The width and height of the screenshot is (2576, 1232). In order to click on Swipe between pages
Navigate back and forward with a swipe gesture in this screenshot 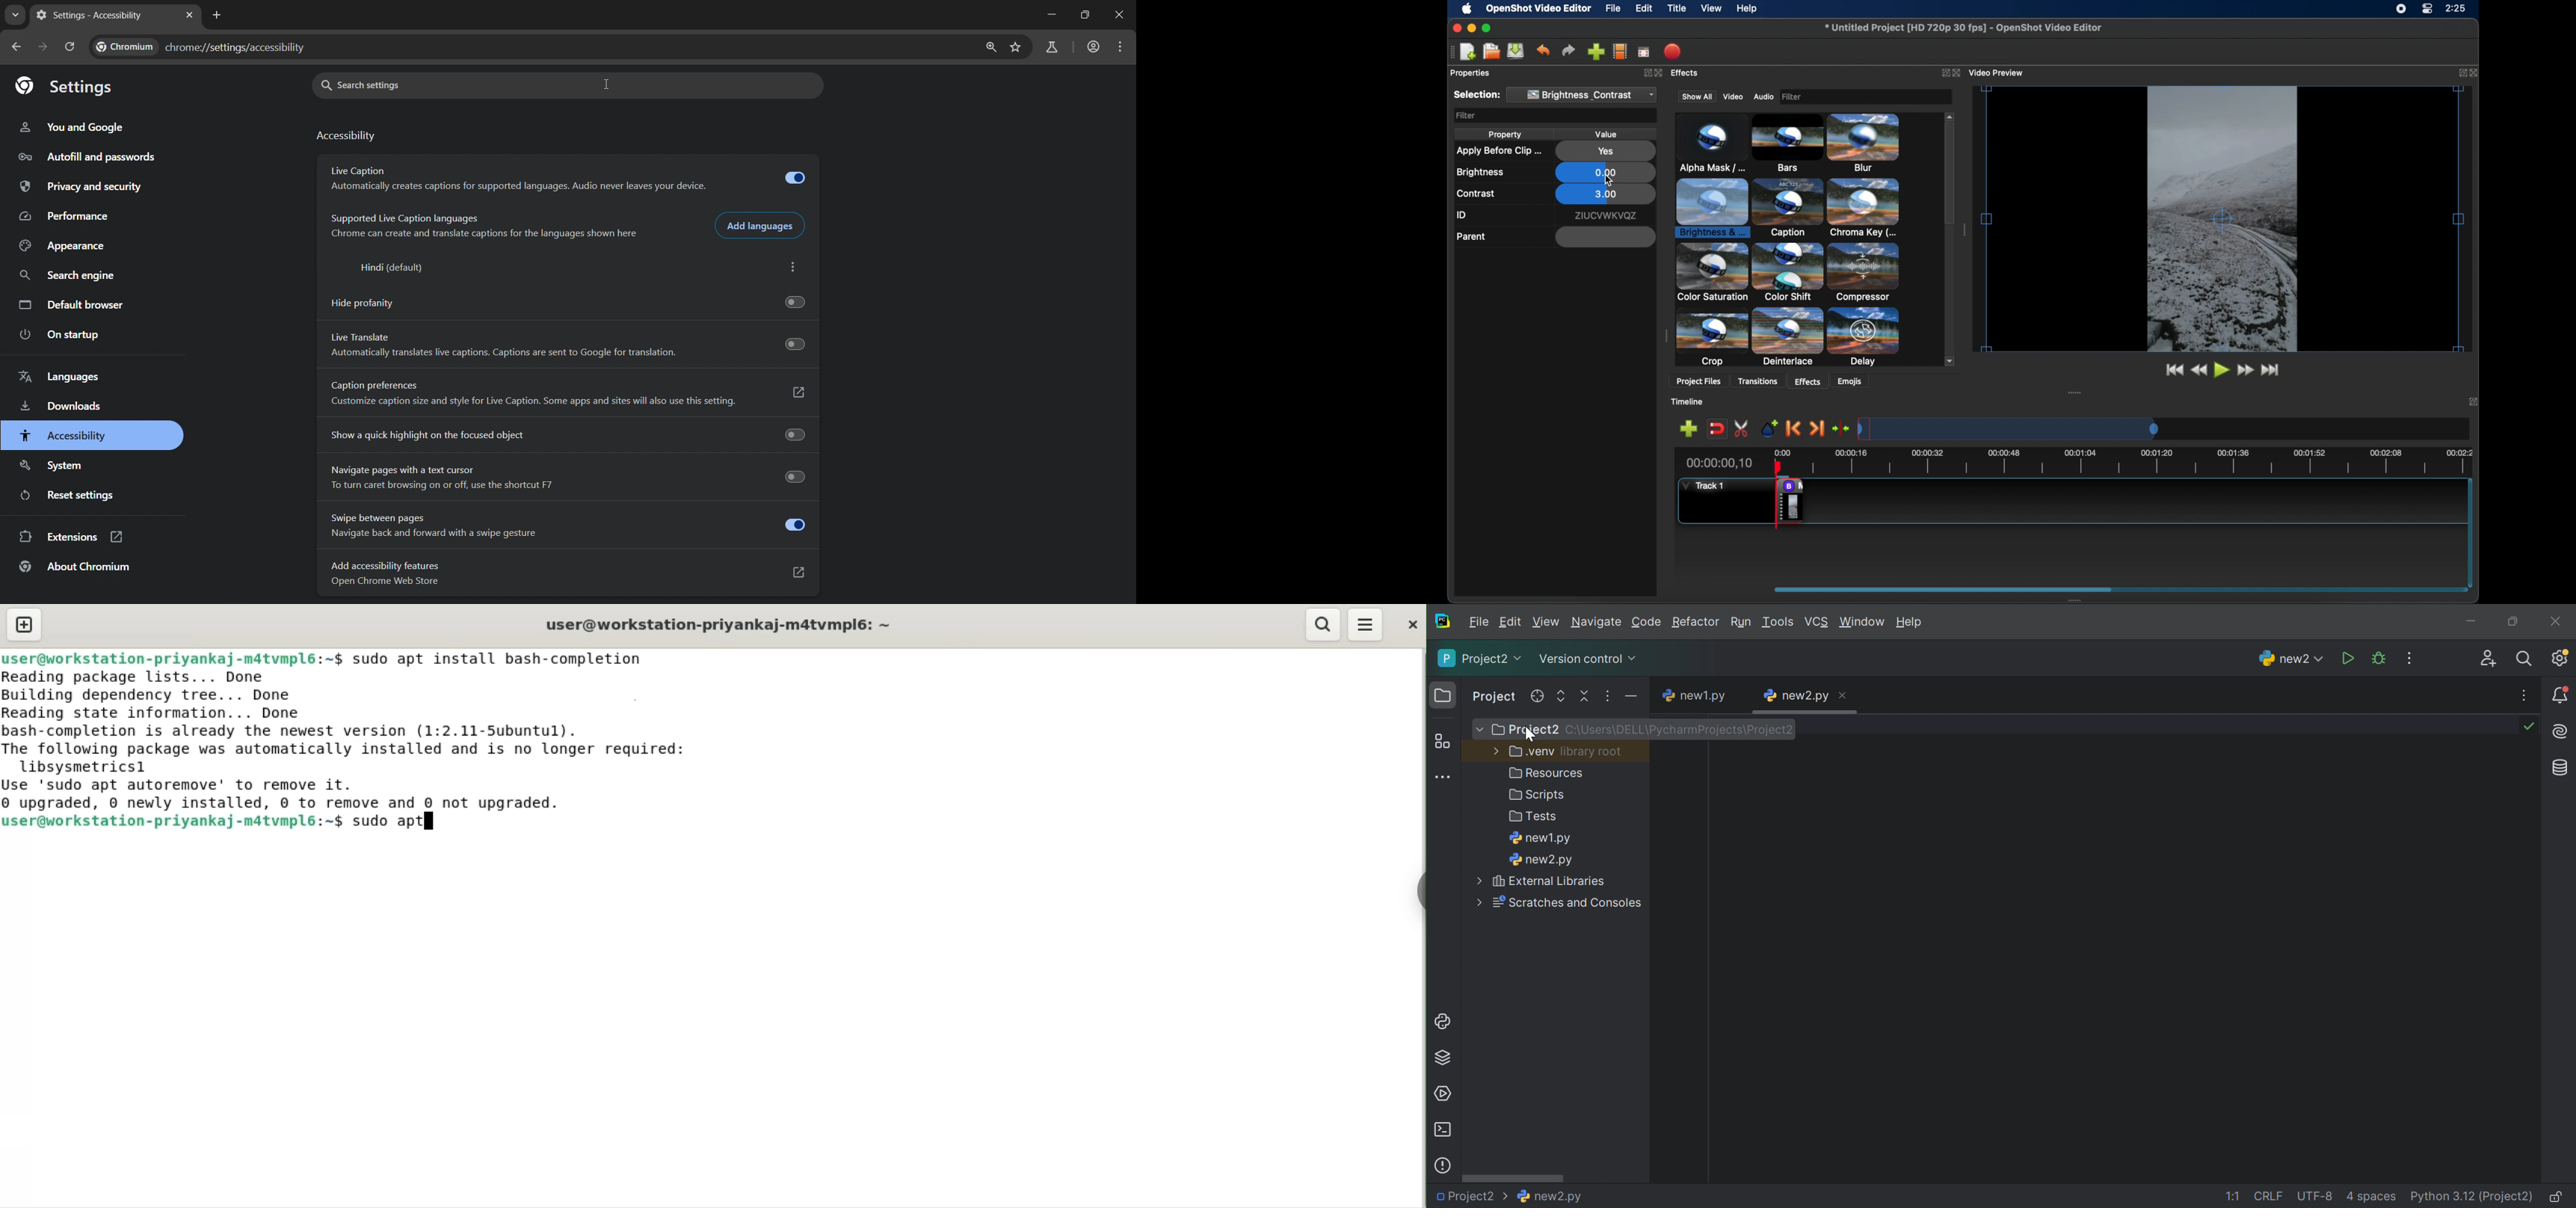, I will do `click(567, 525)`.